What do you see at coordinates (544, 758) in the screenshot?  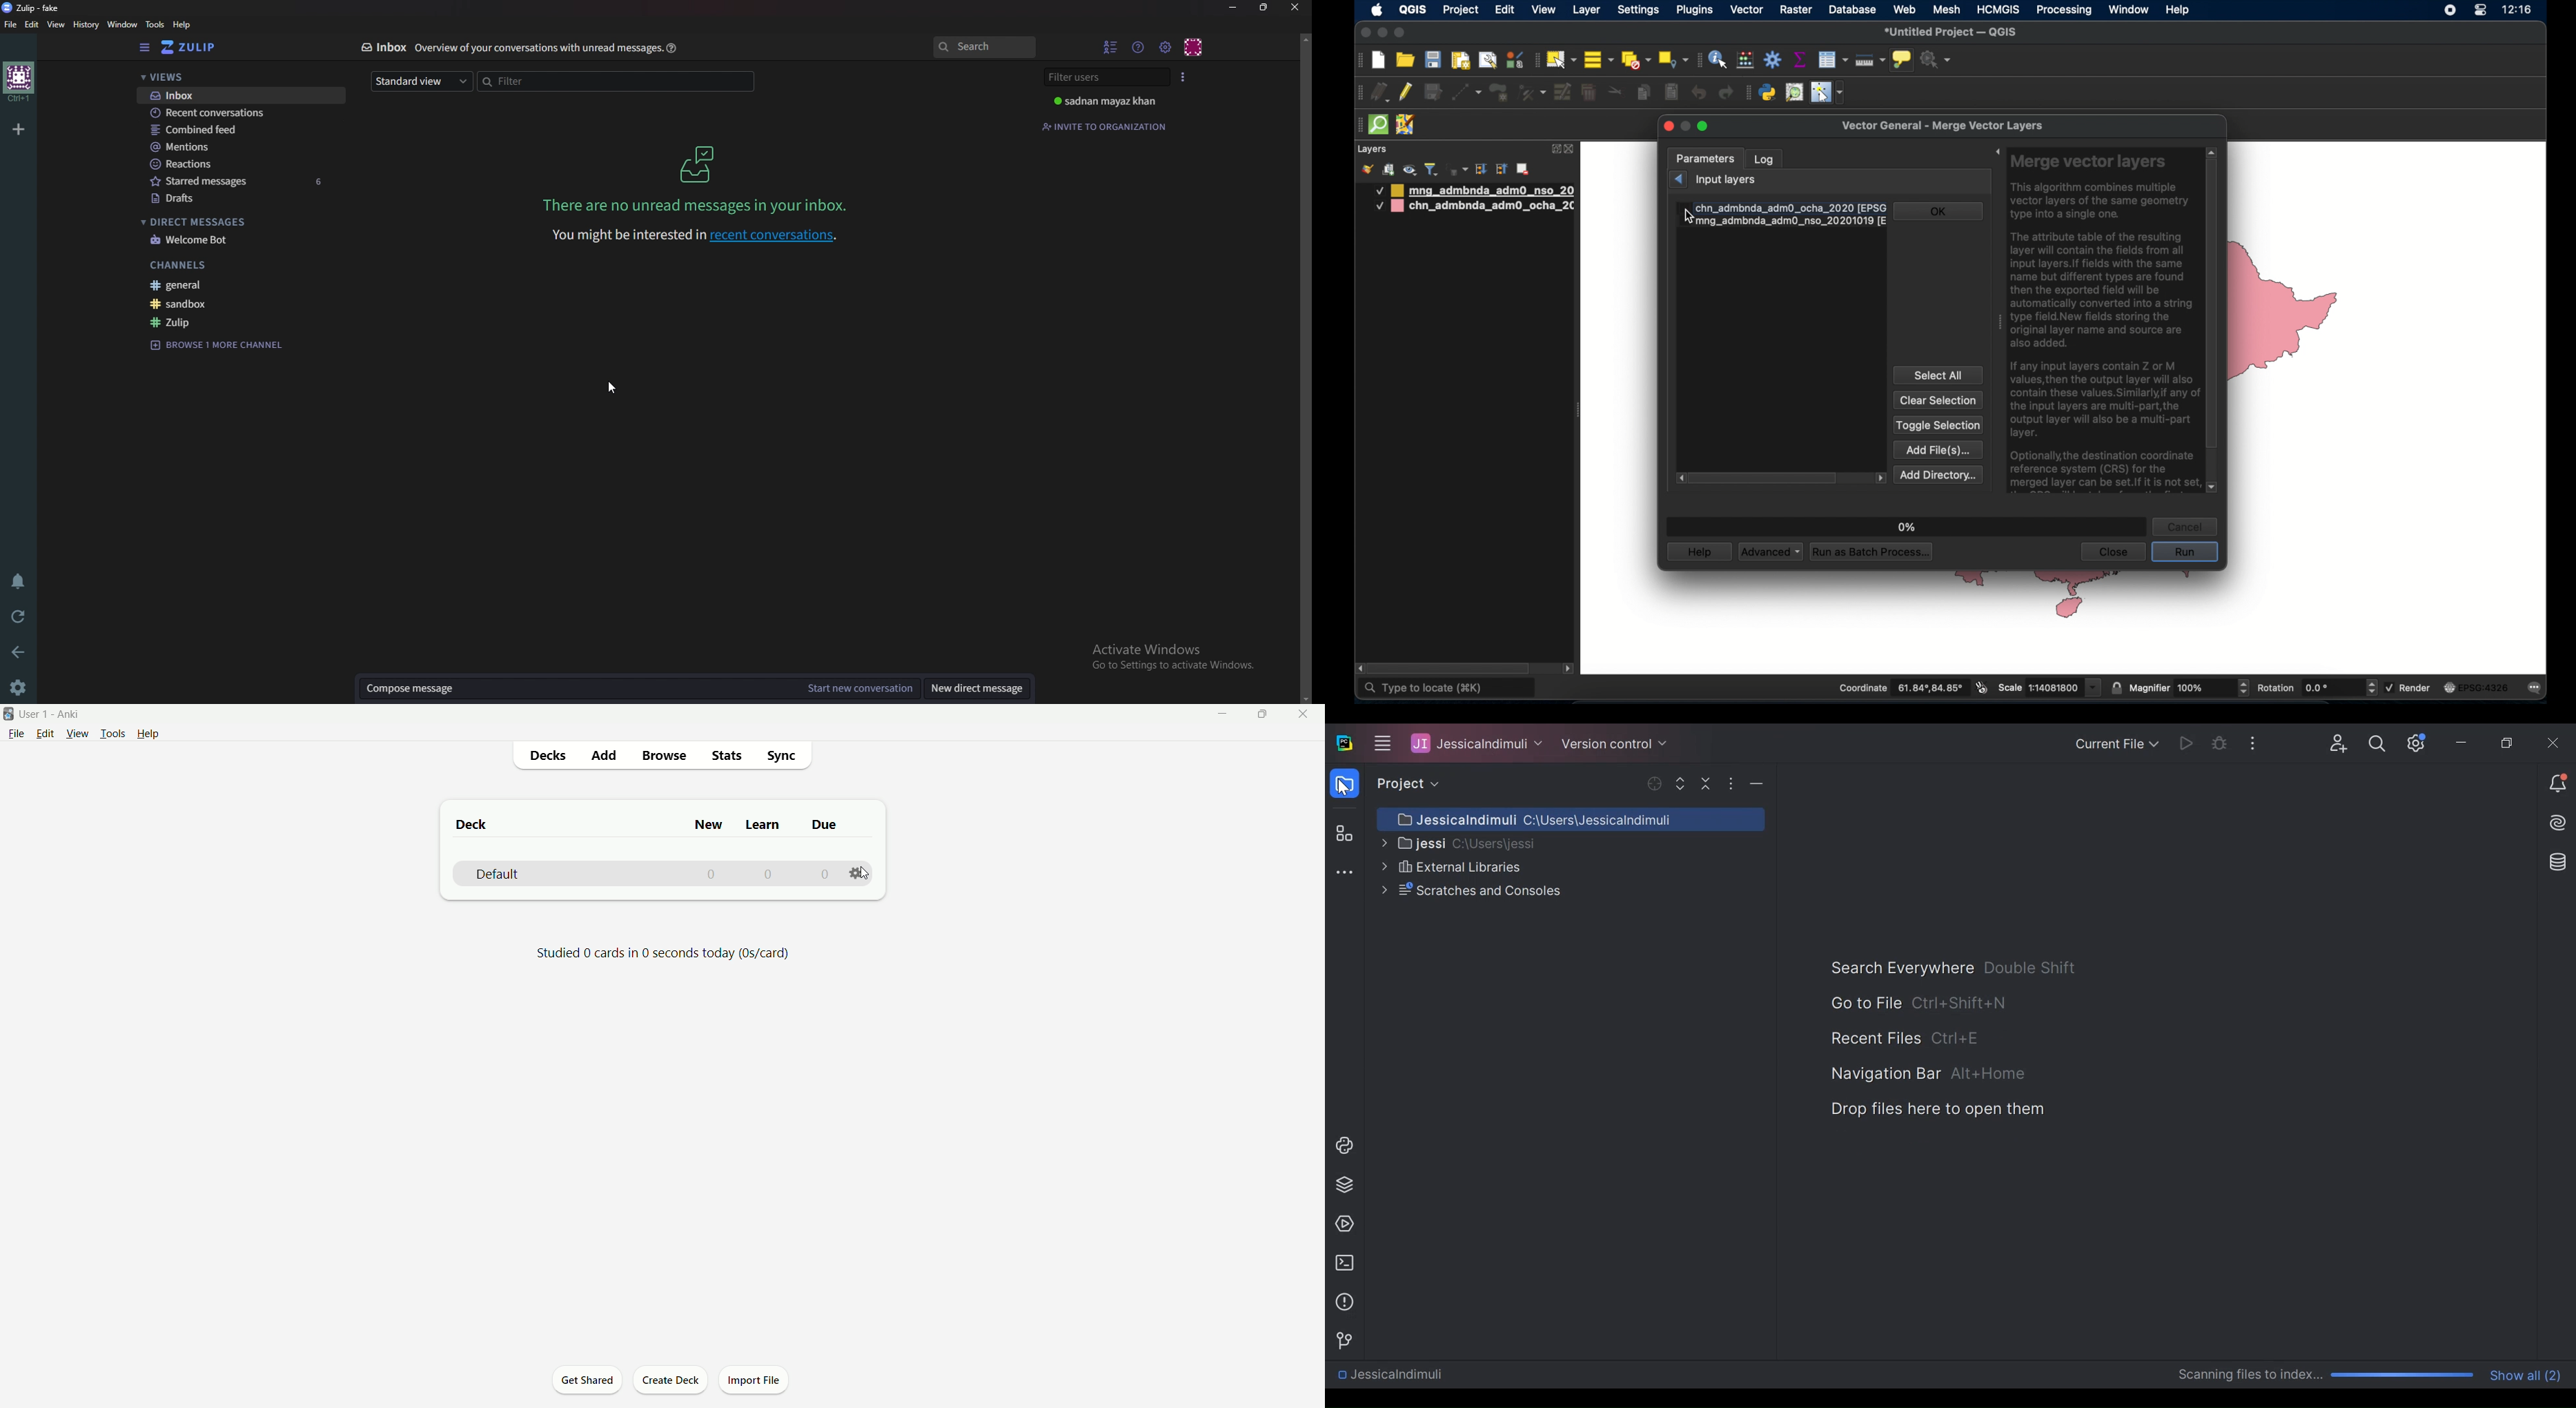 I see `decks` at bounding box center [544, 758].